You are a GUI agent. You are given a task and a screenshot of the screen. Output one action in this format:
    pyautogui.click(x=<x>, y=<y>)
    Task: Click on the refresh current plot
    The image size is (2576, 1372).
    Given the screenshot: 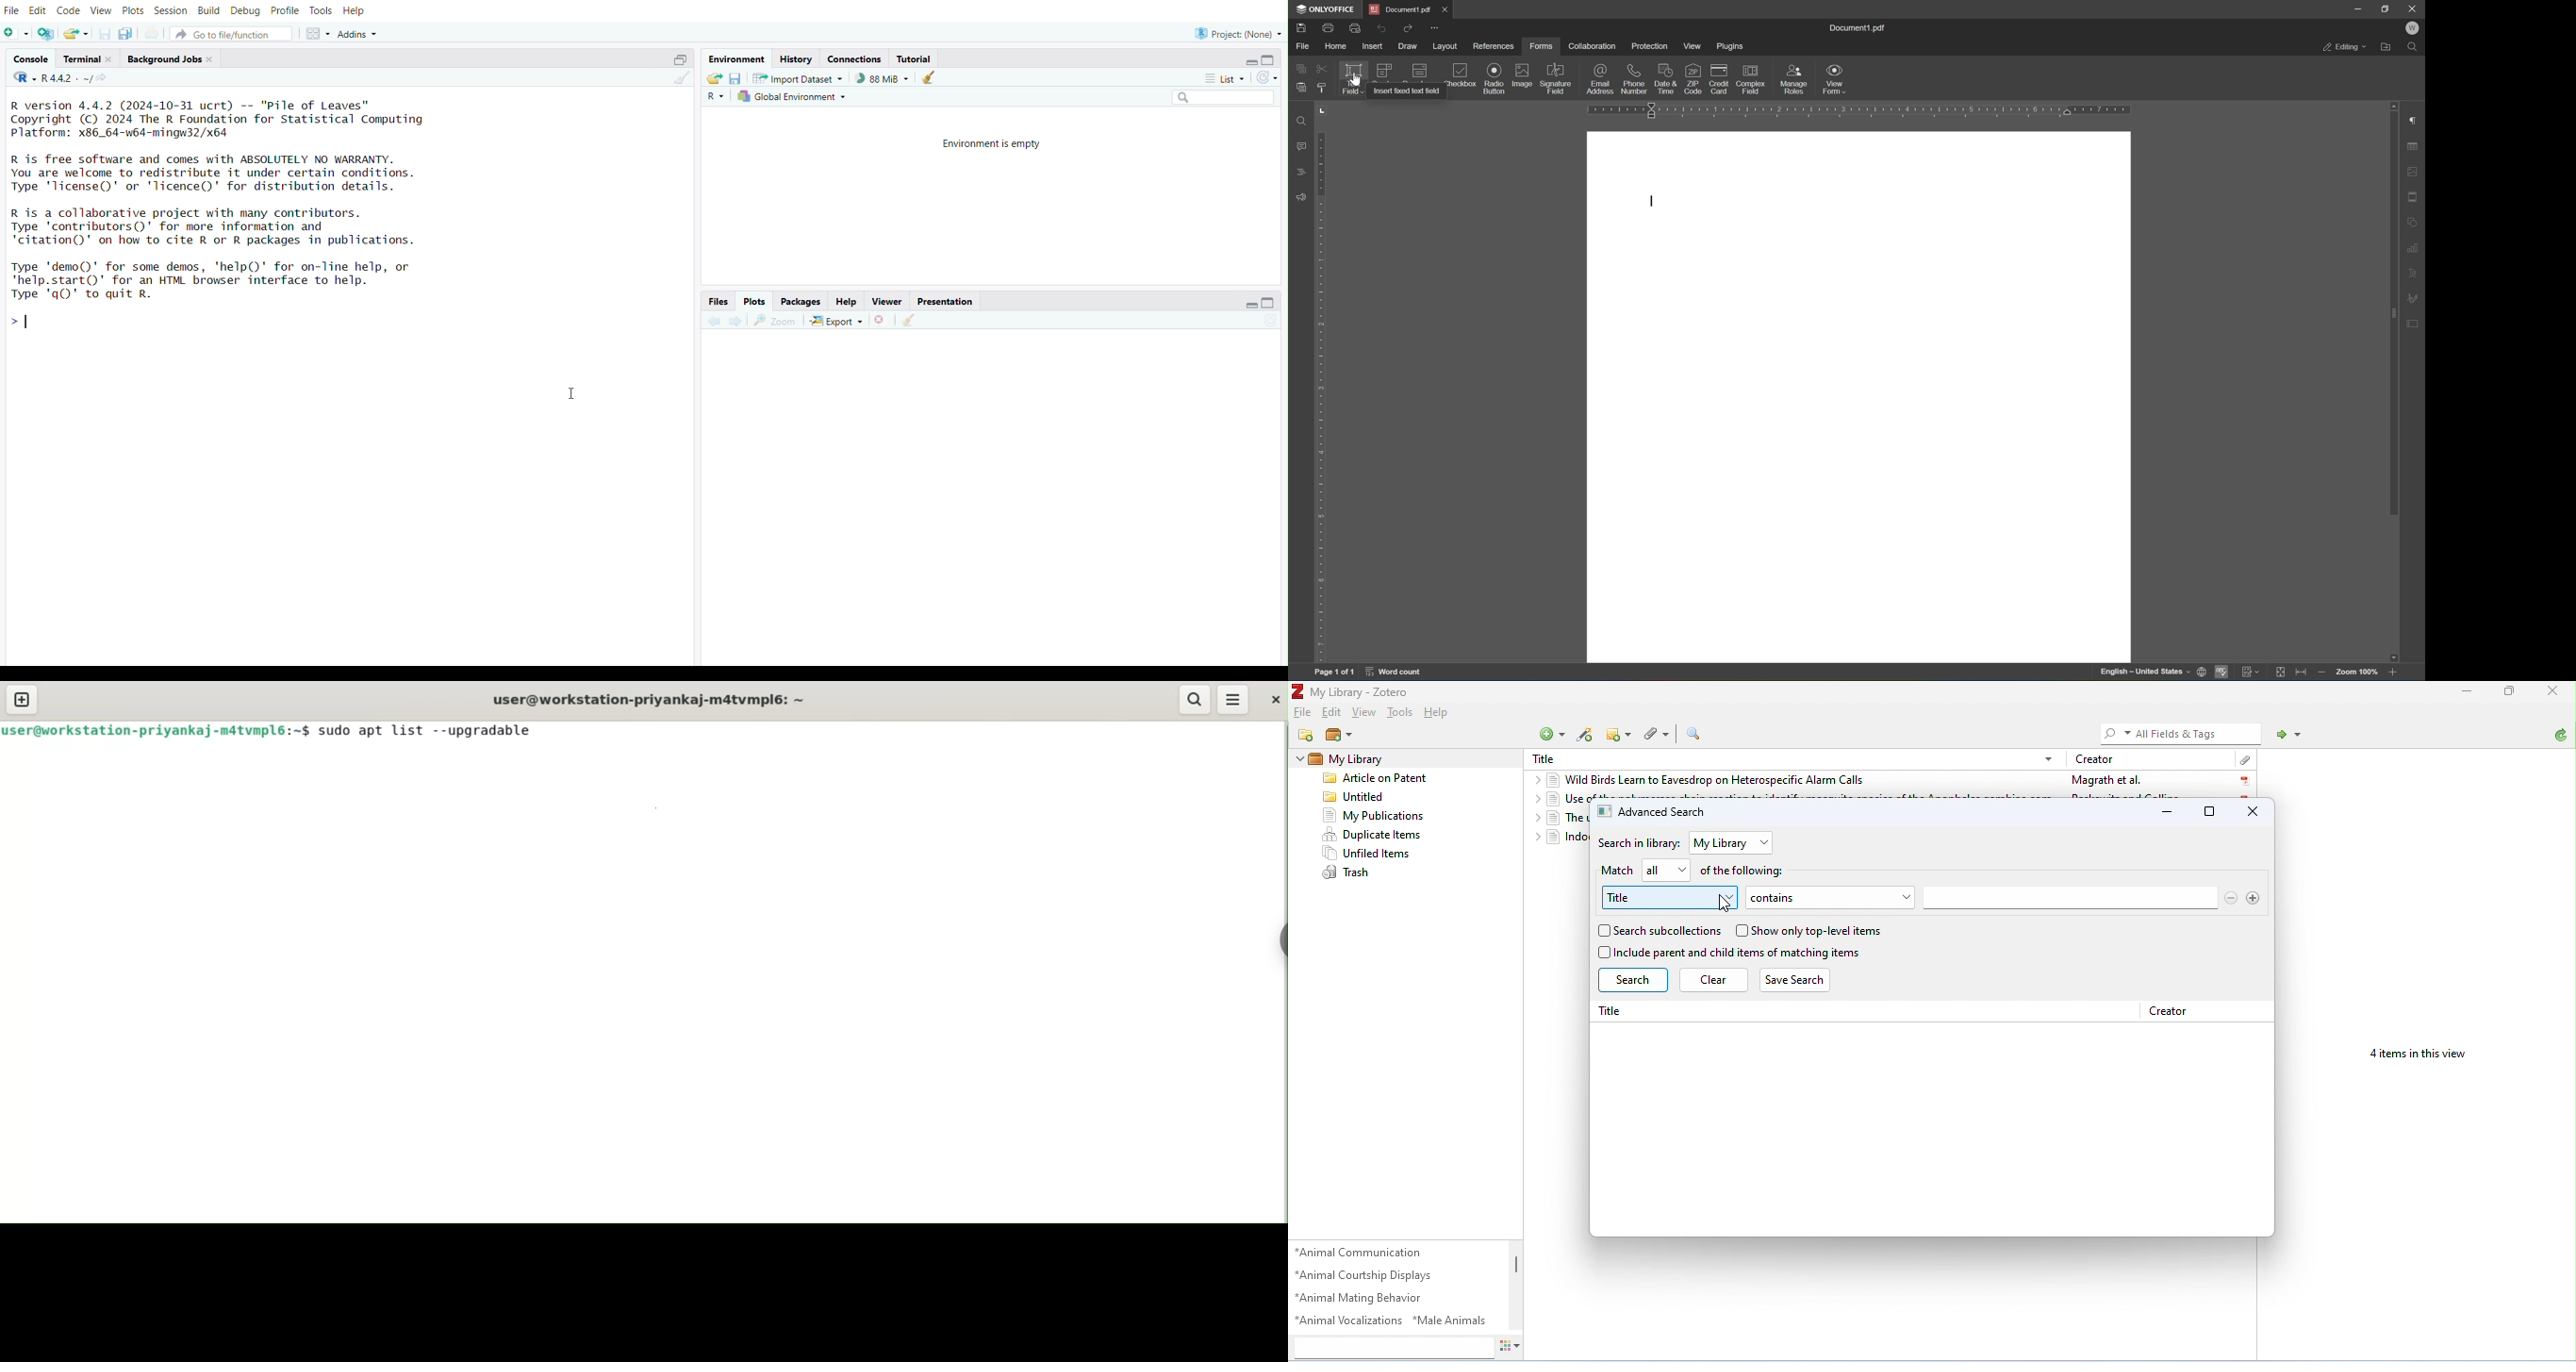 What is the action you would take?
    pyautogui.click(x=1273, y=323)
    